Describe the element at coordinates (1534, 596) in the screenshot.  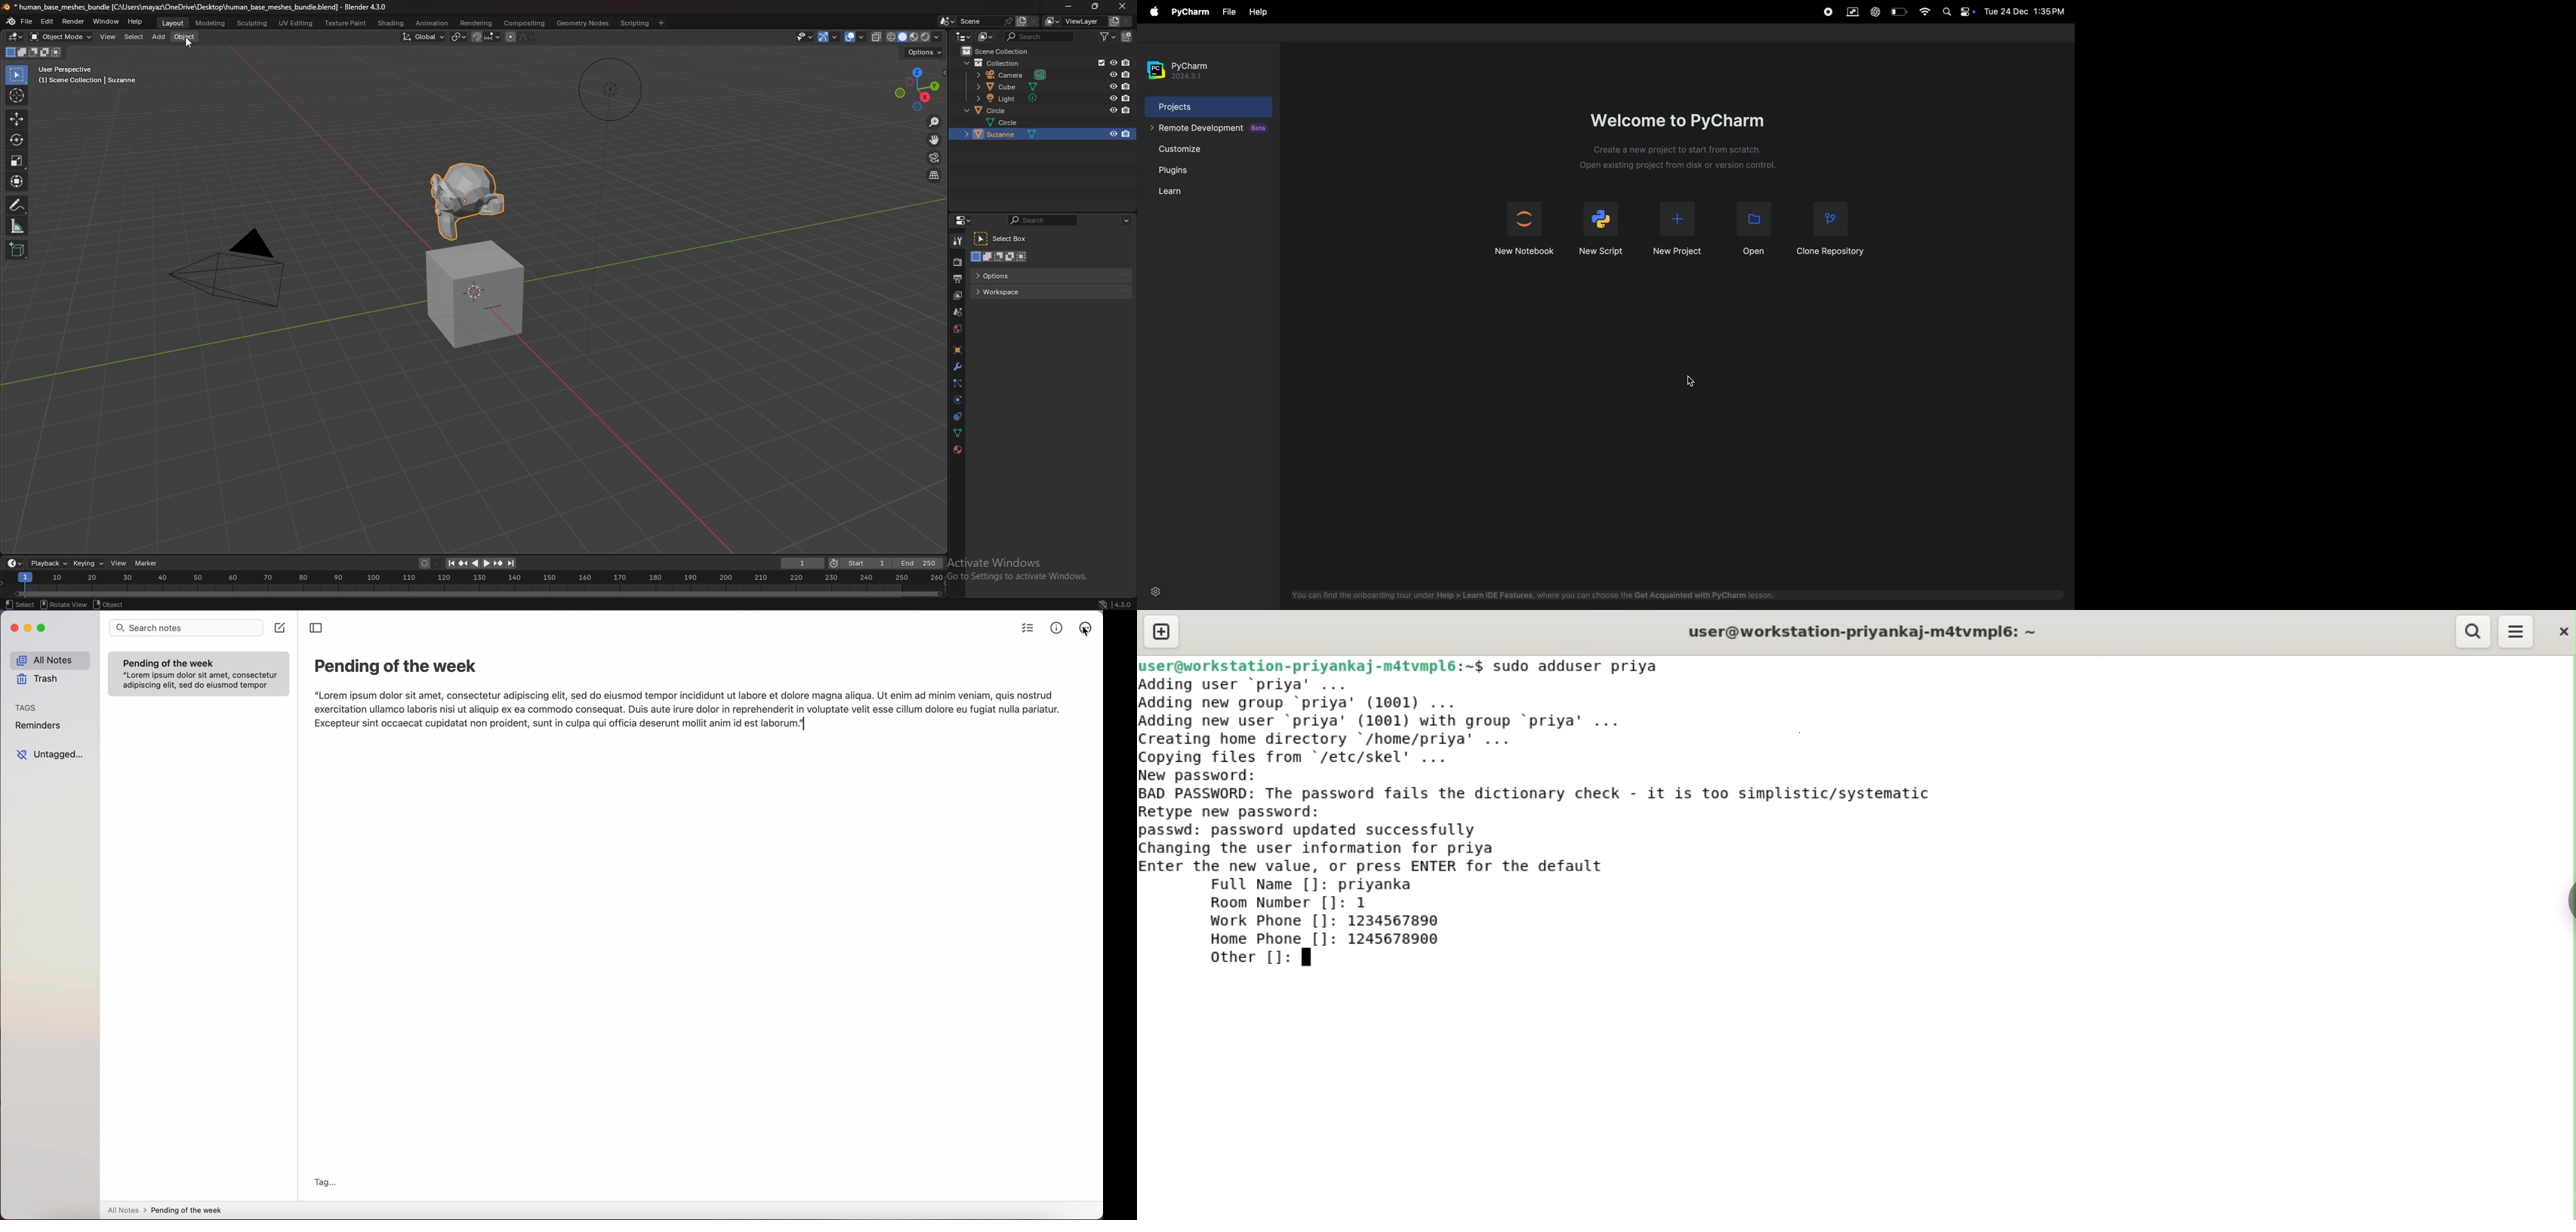
I see `onboard tool help` at that location.